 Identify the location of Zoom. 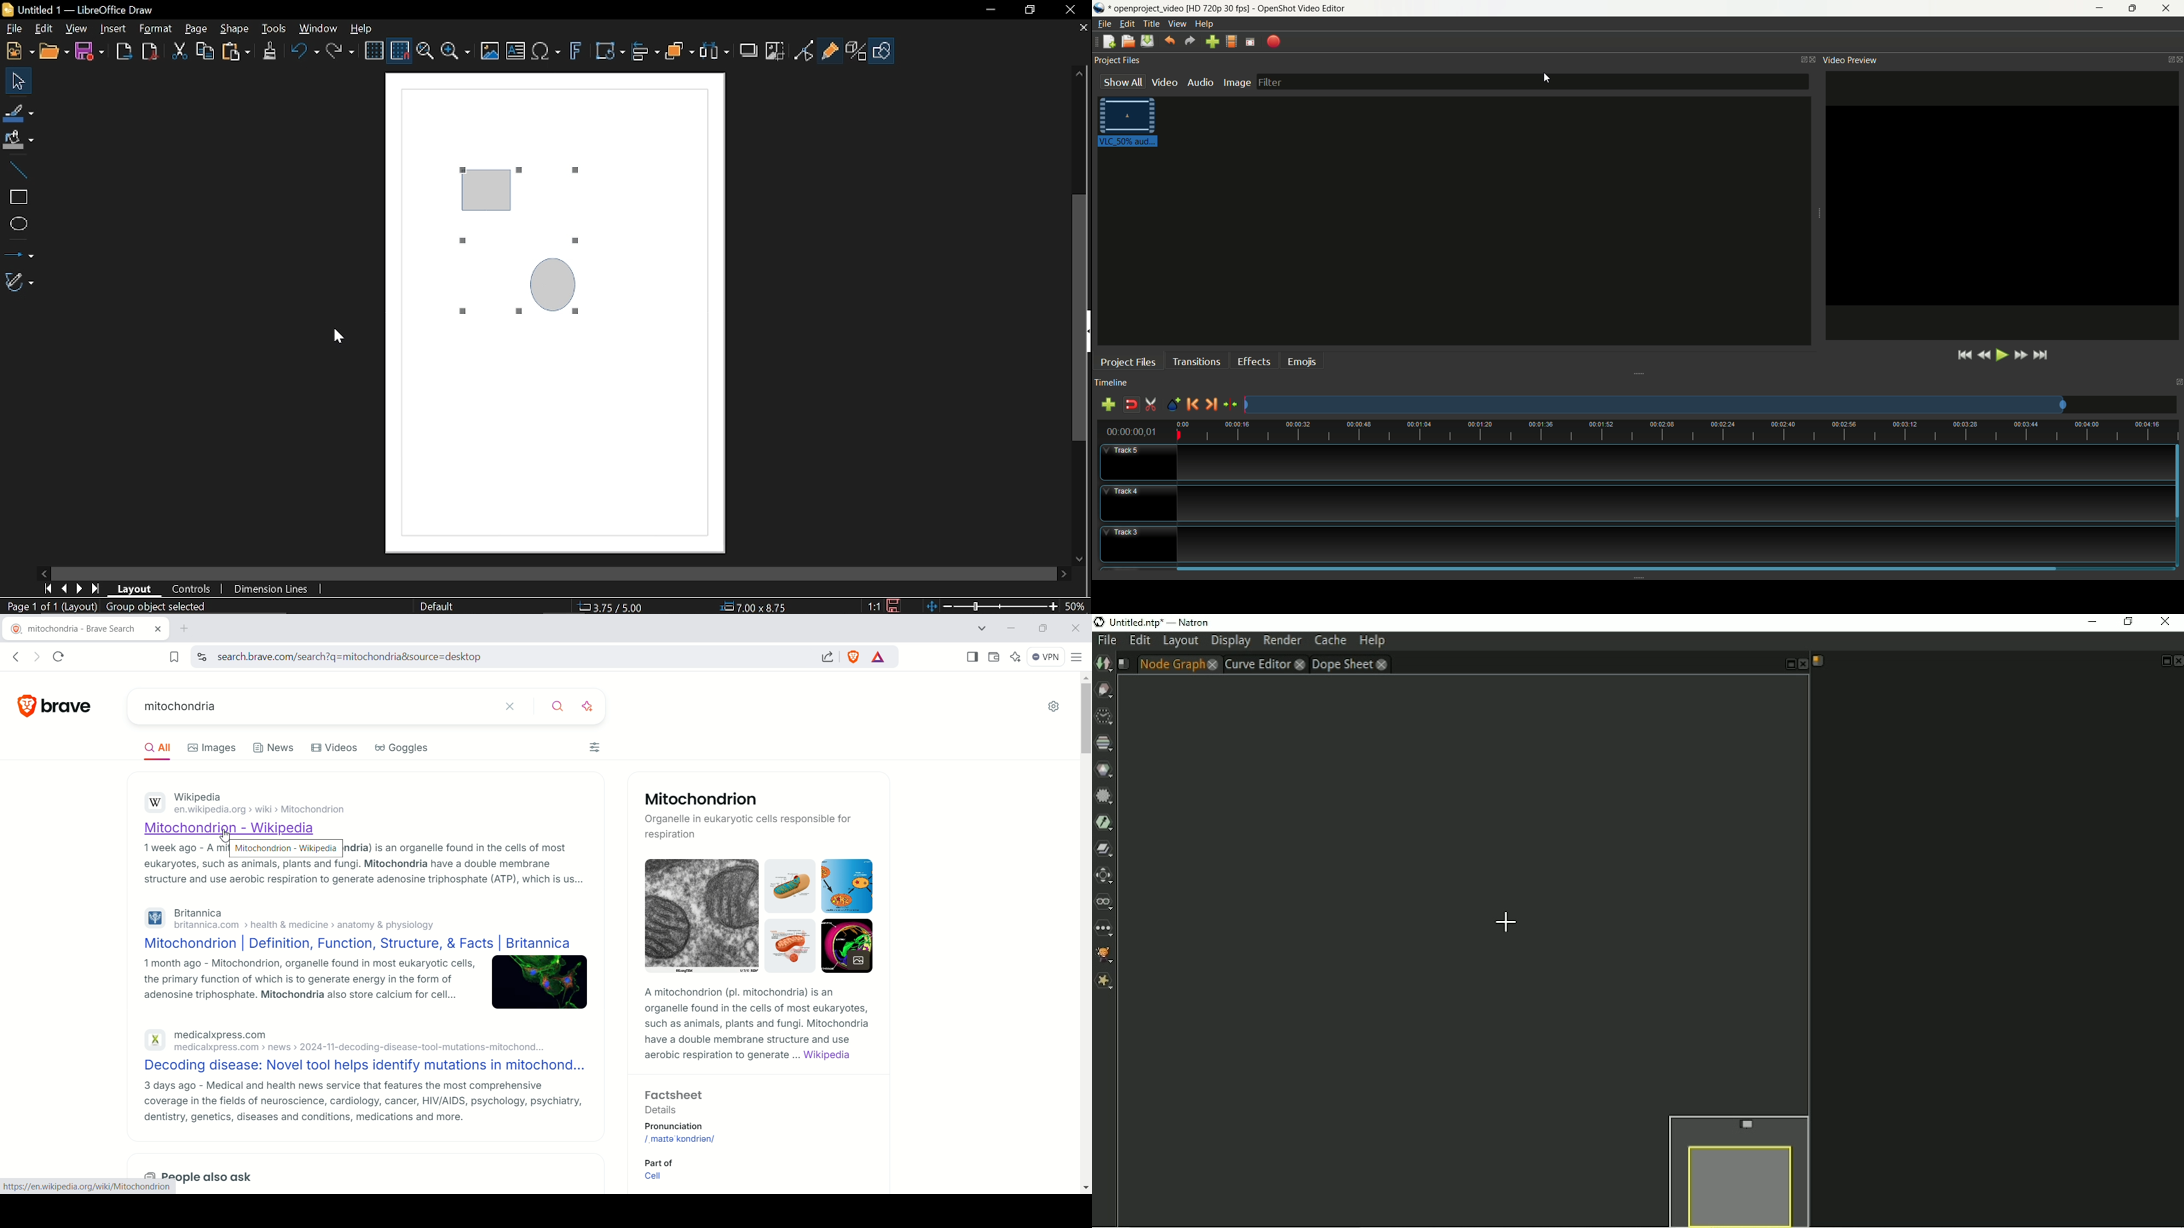
(458, 53).